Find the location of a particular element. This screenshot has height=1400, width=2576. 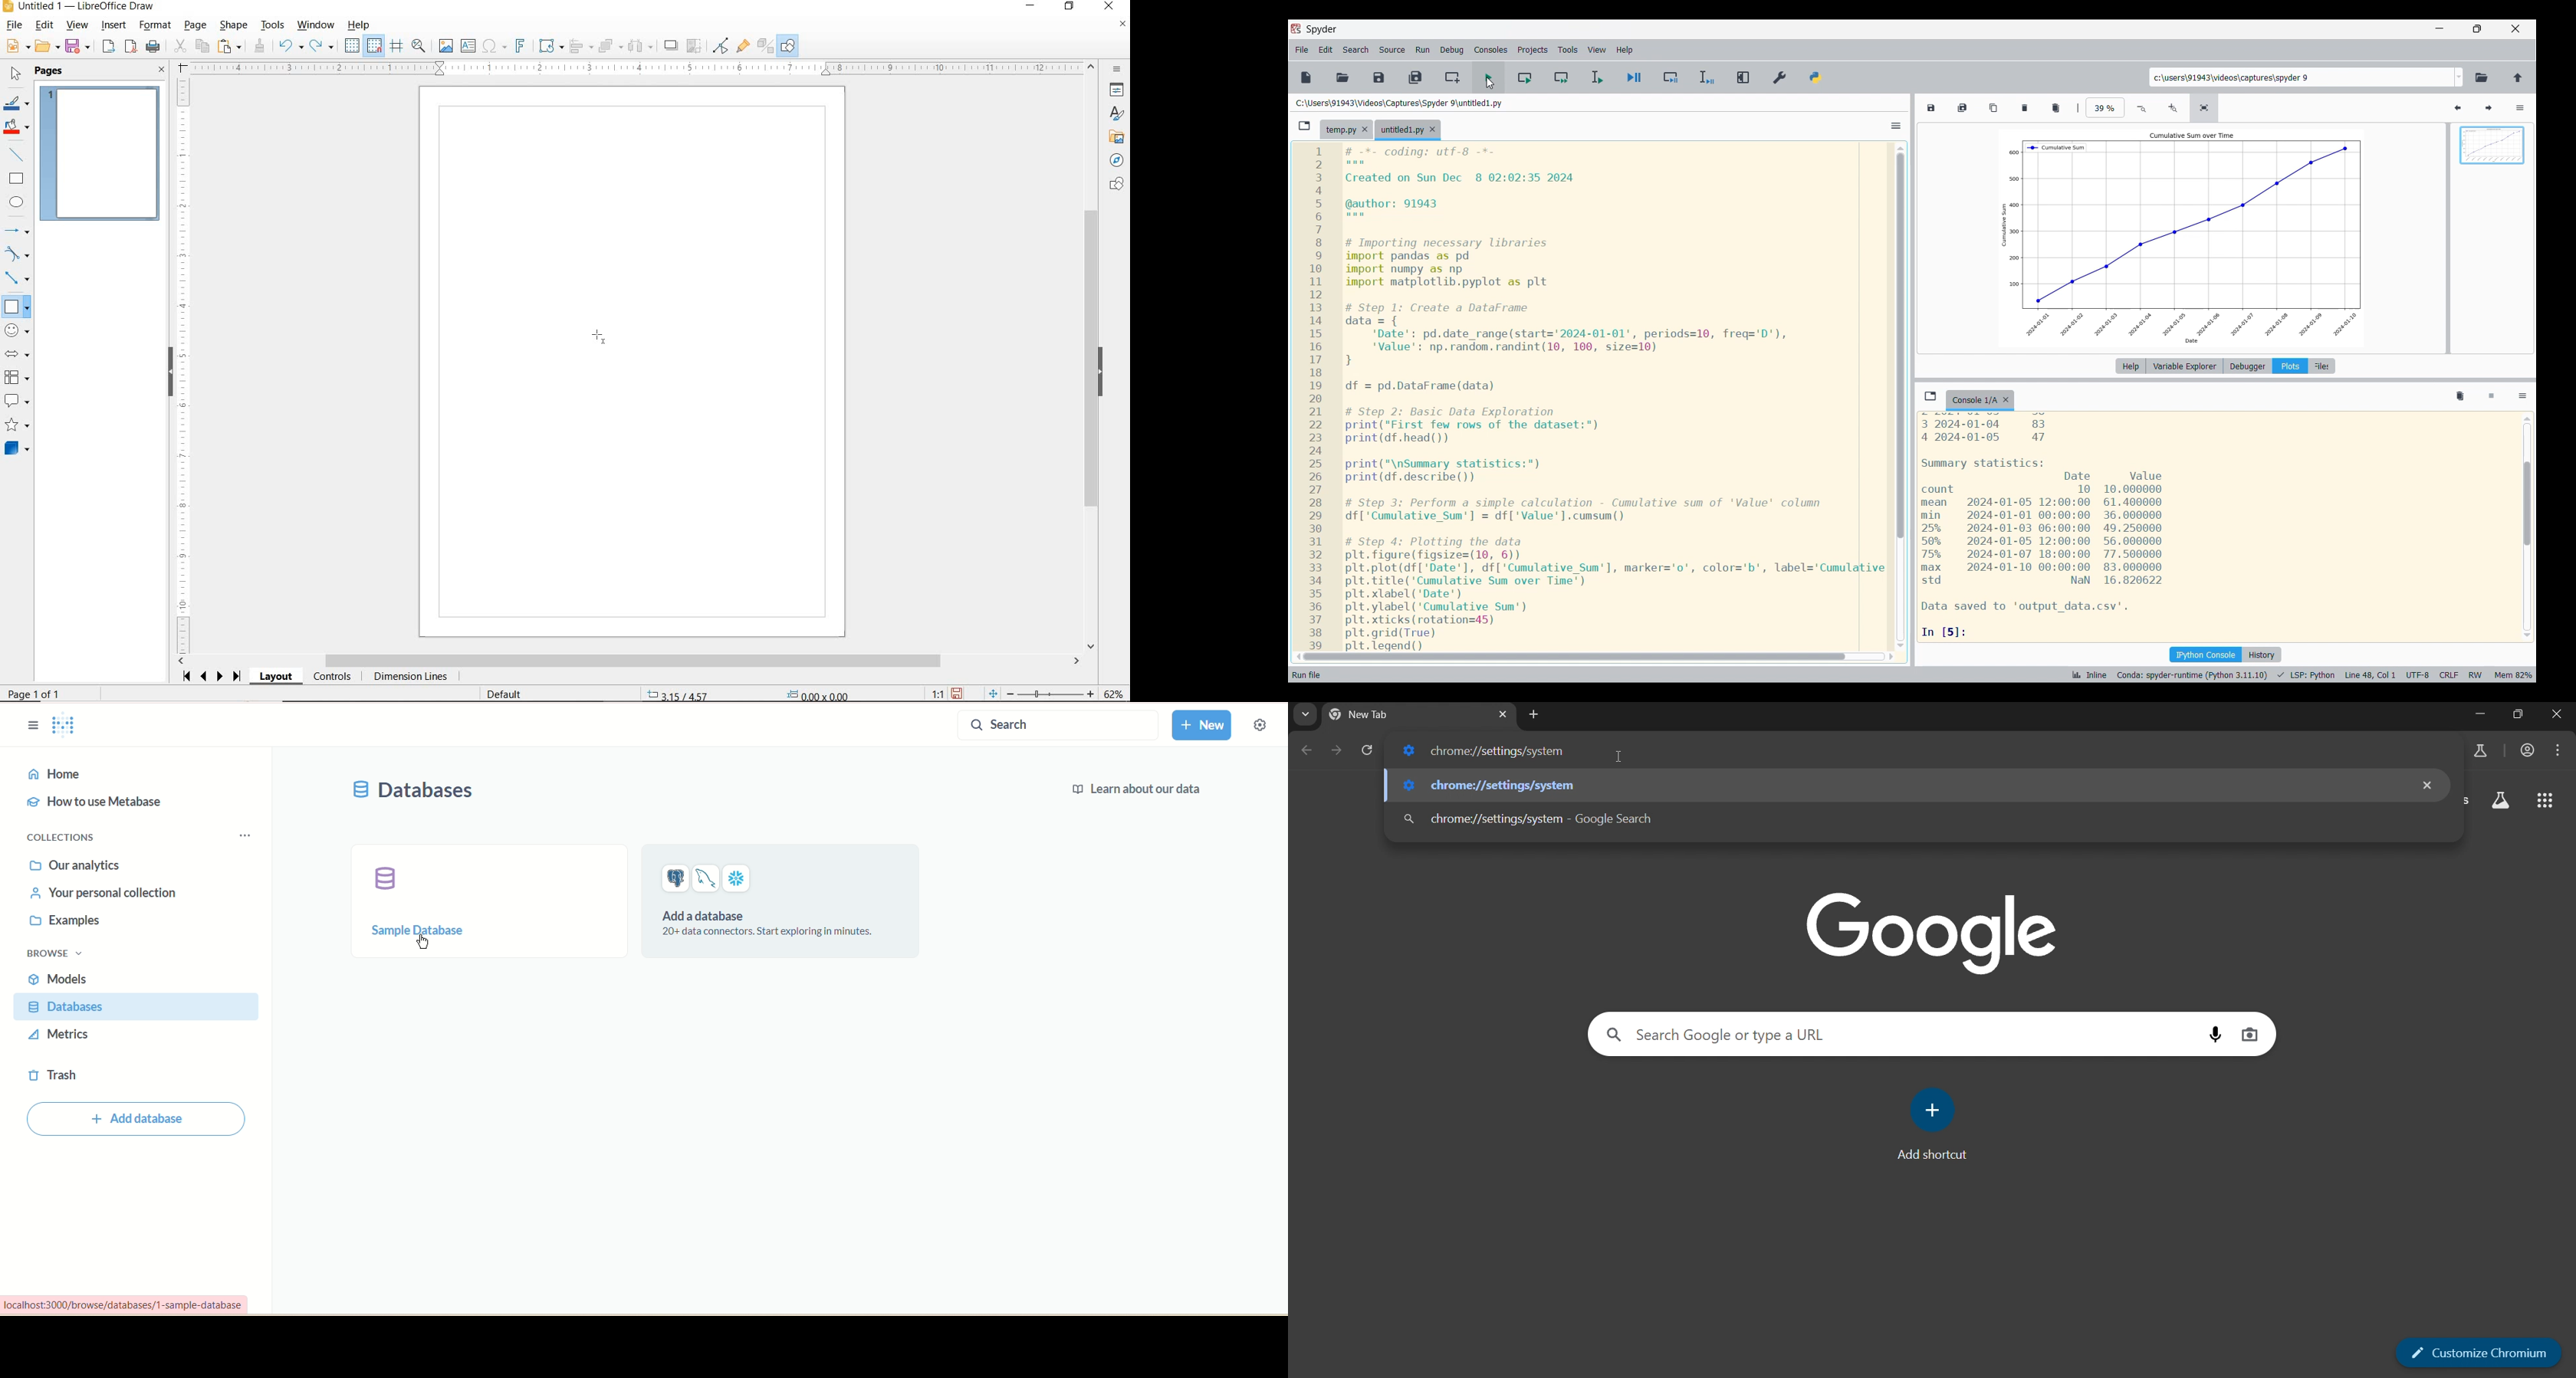

Help menu is located at coordinates (1625, 50).